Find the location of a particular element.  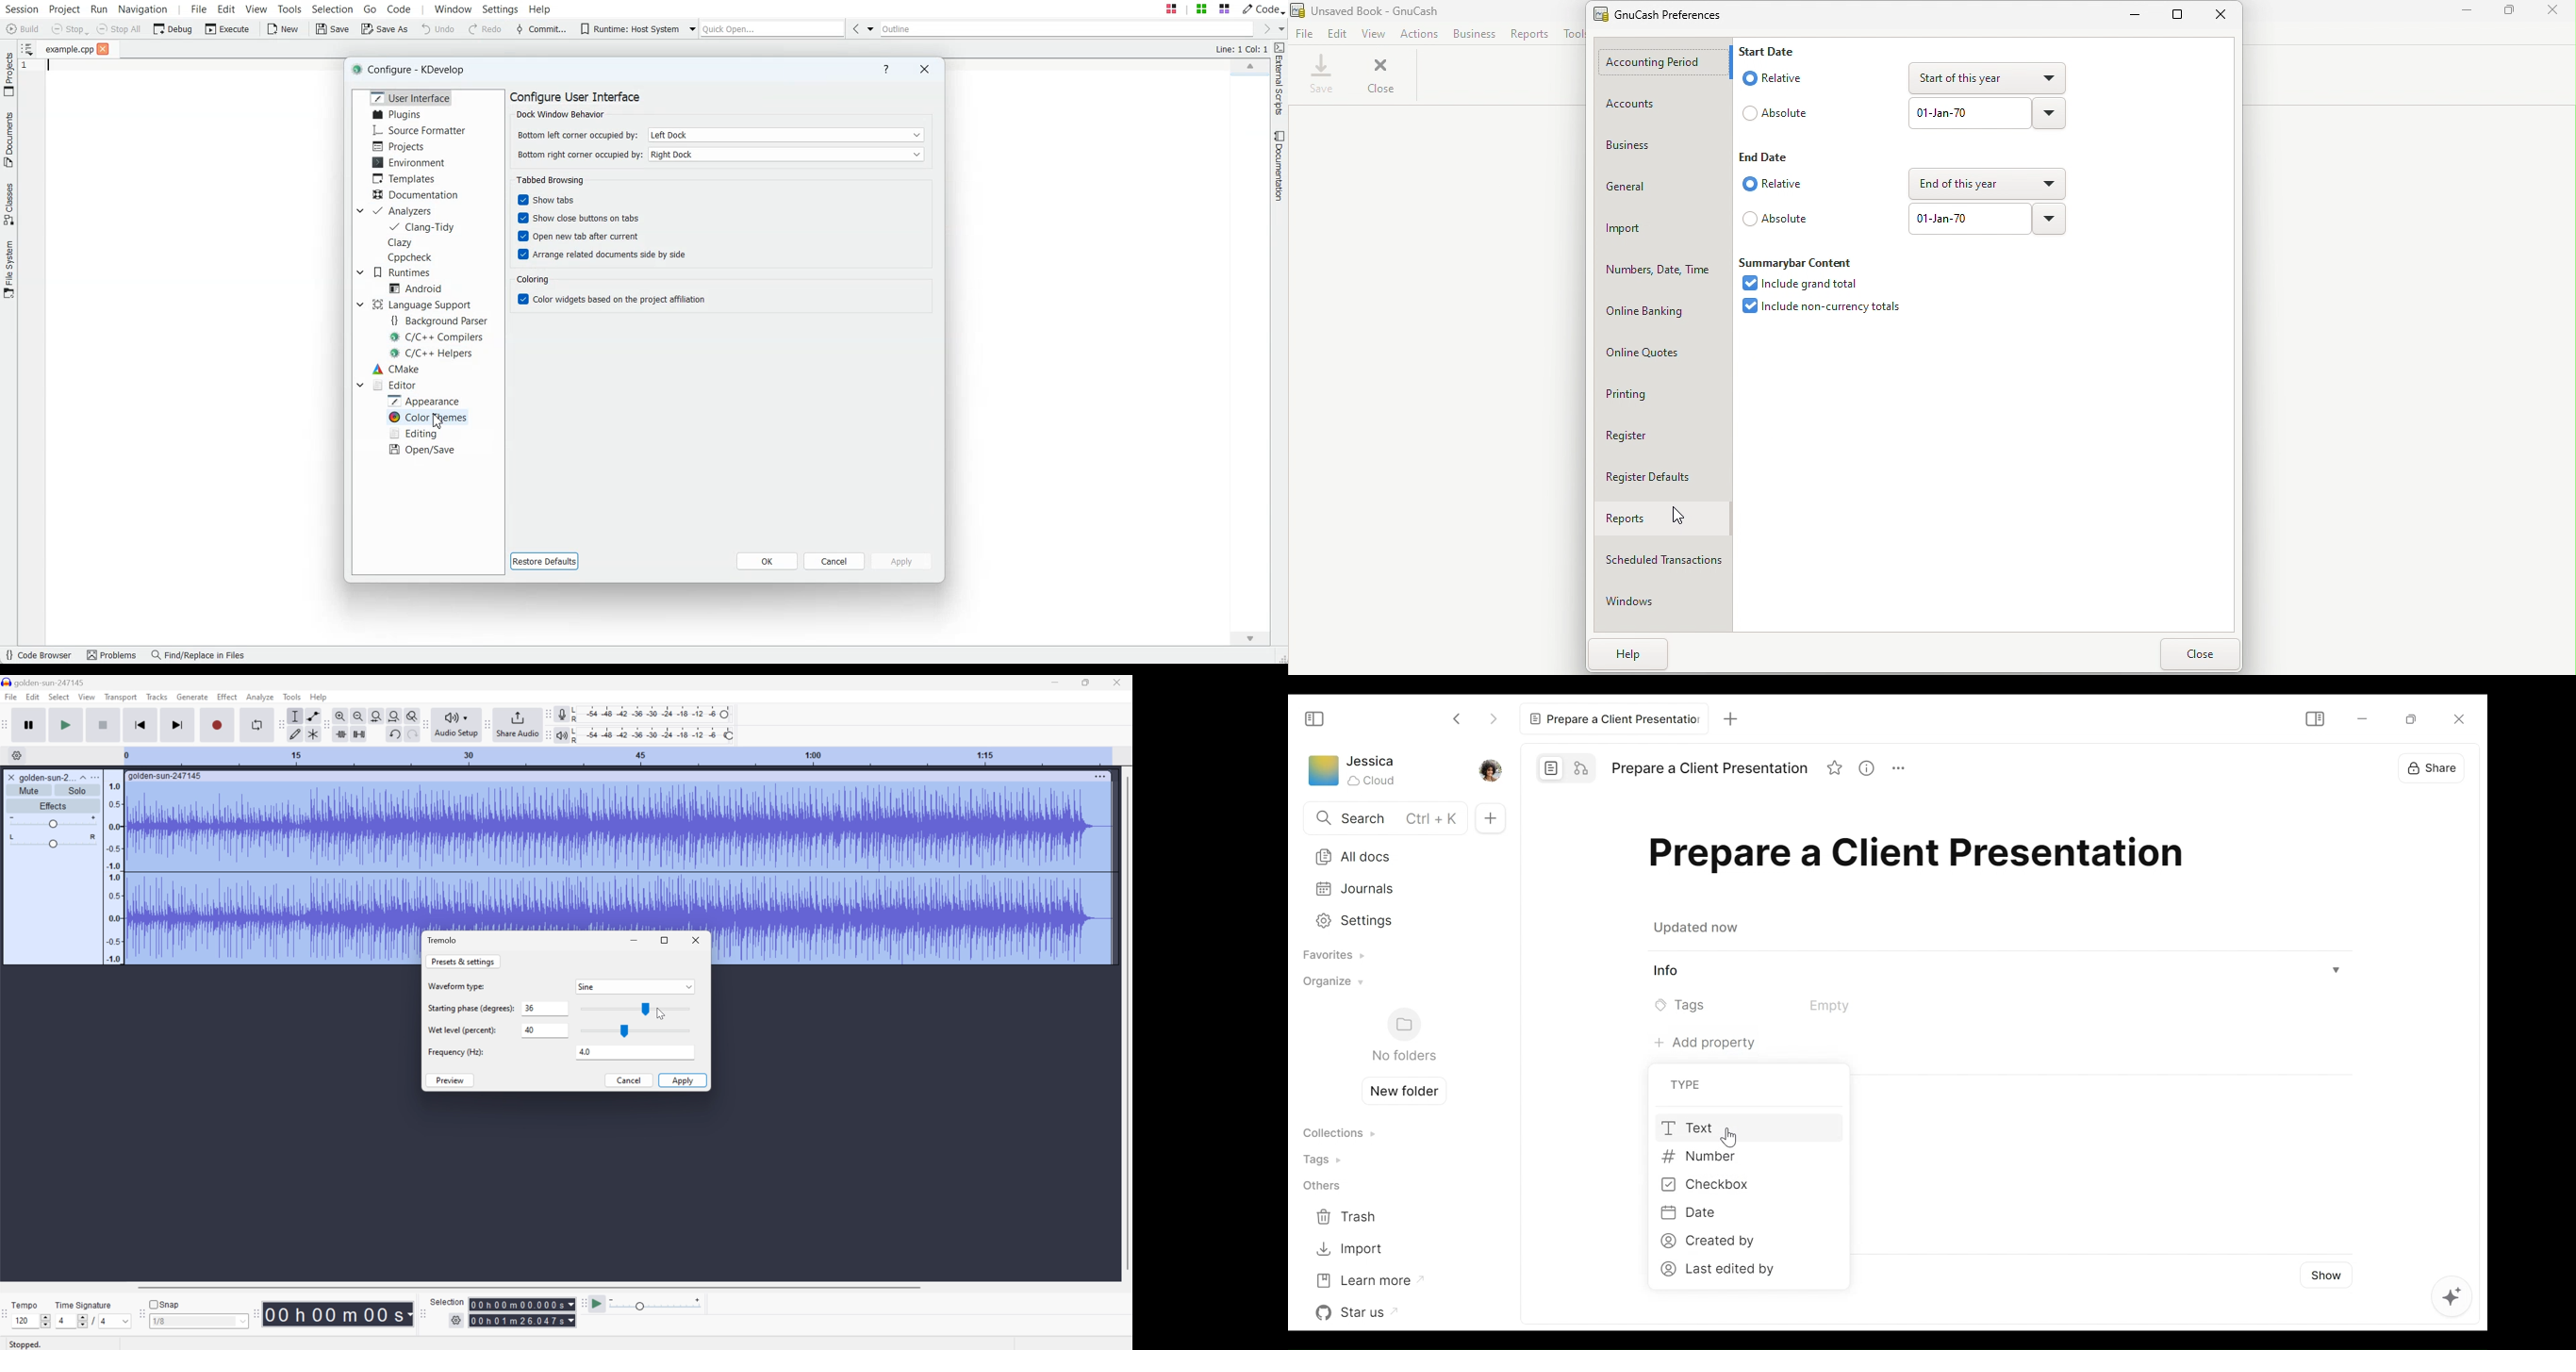

CppCheck is located at coordinates (413, 258).